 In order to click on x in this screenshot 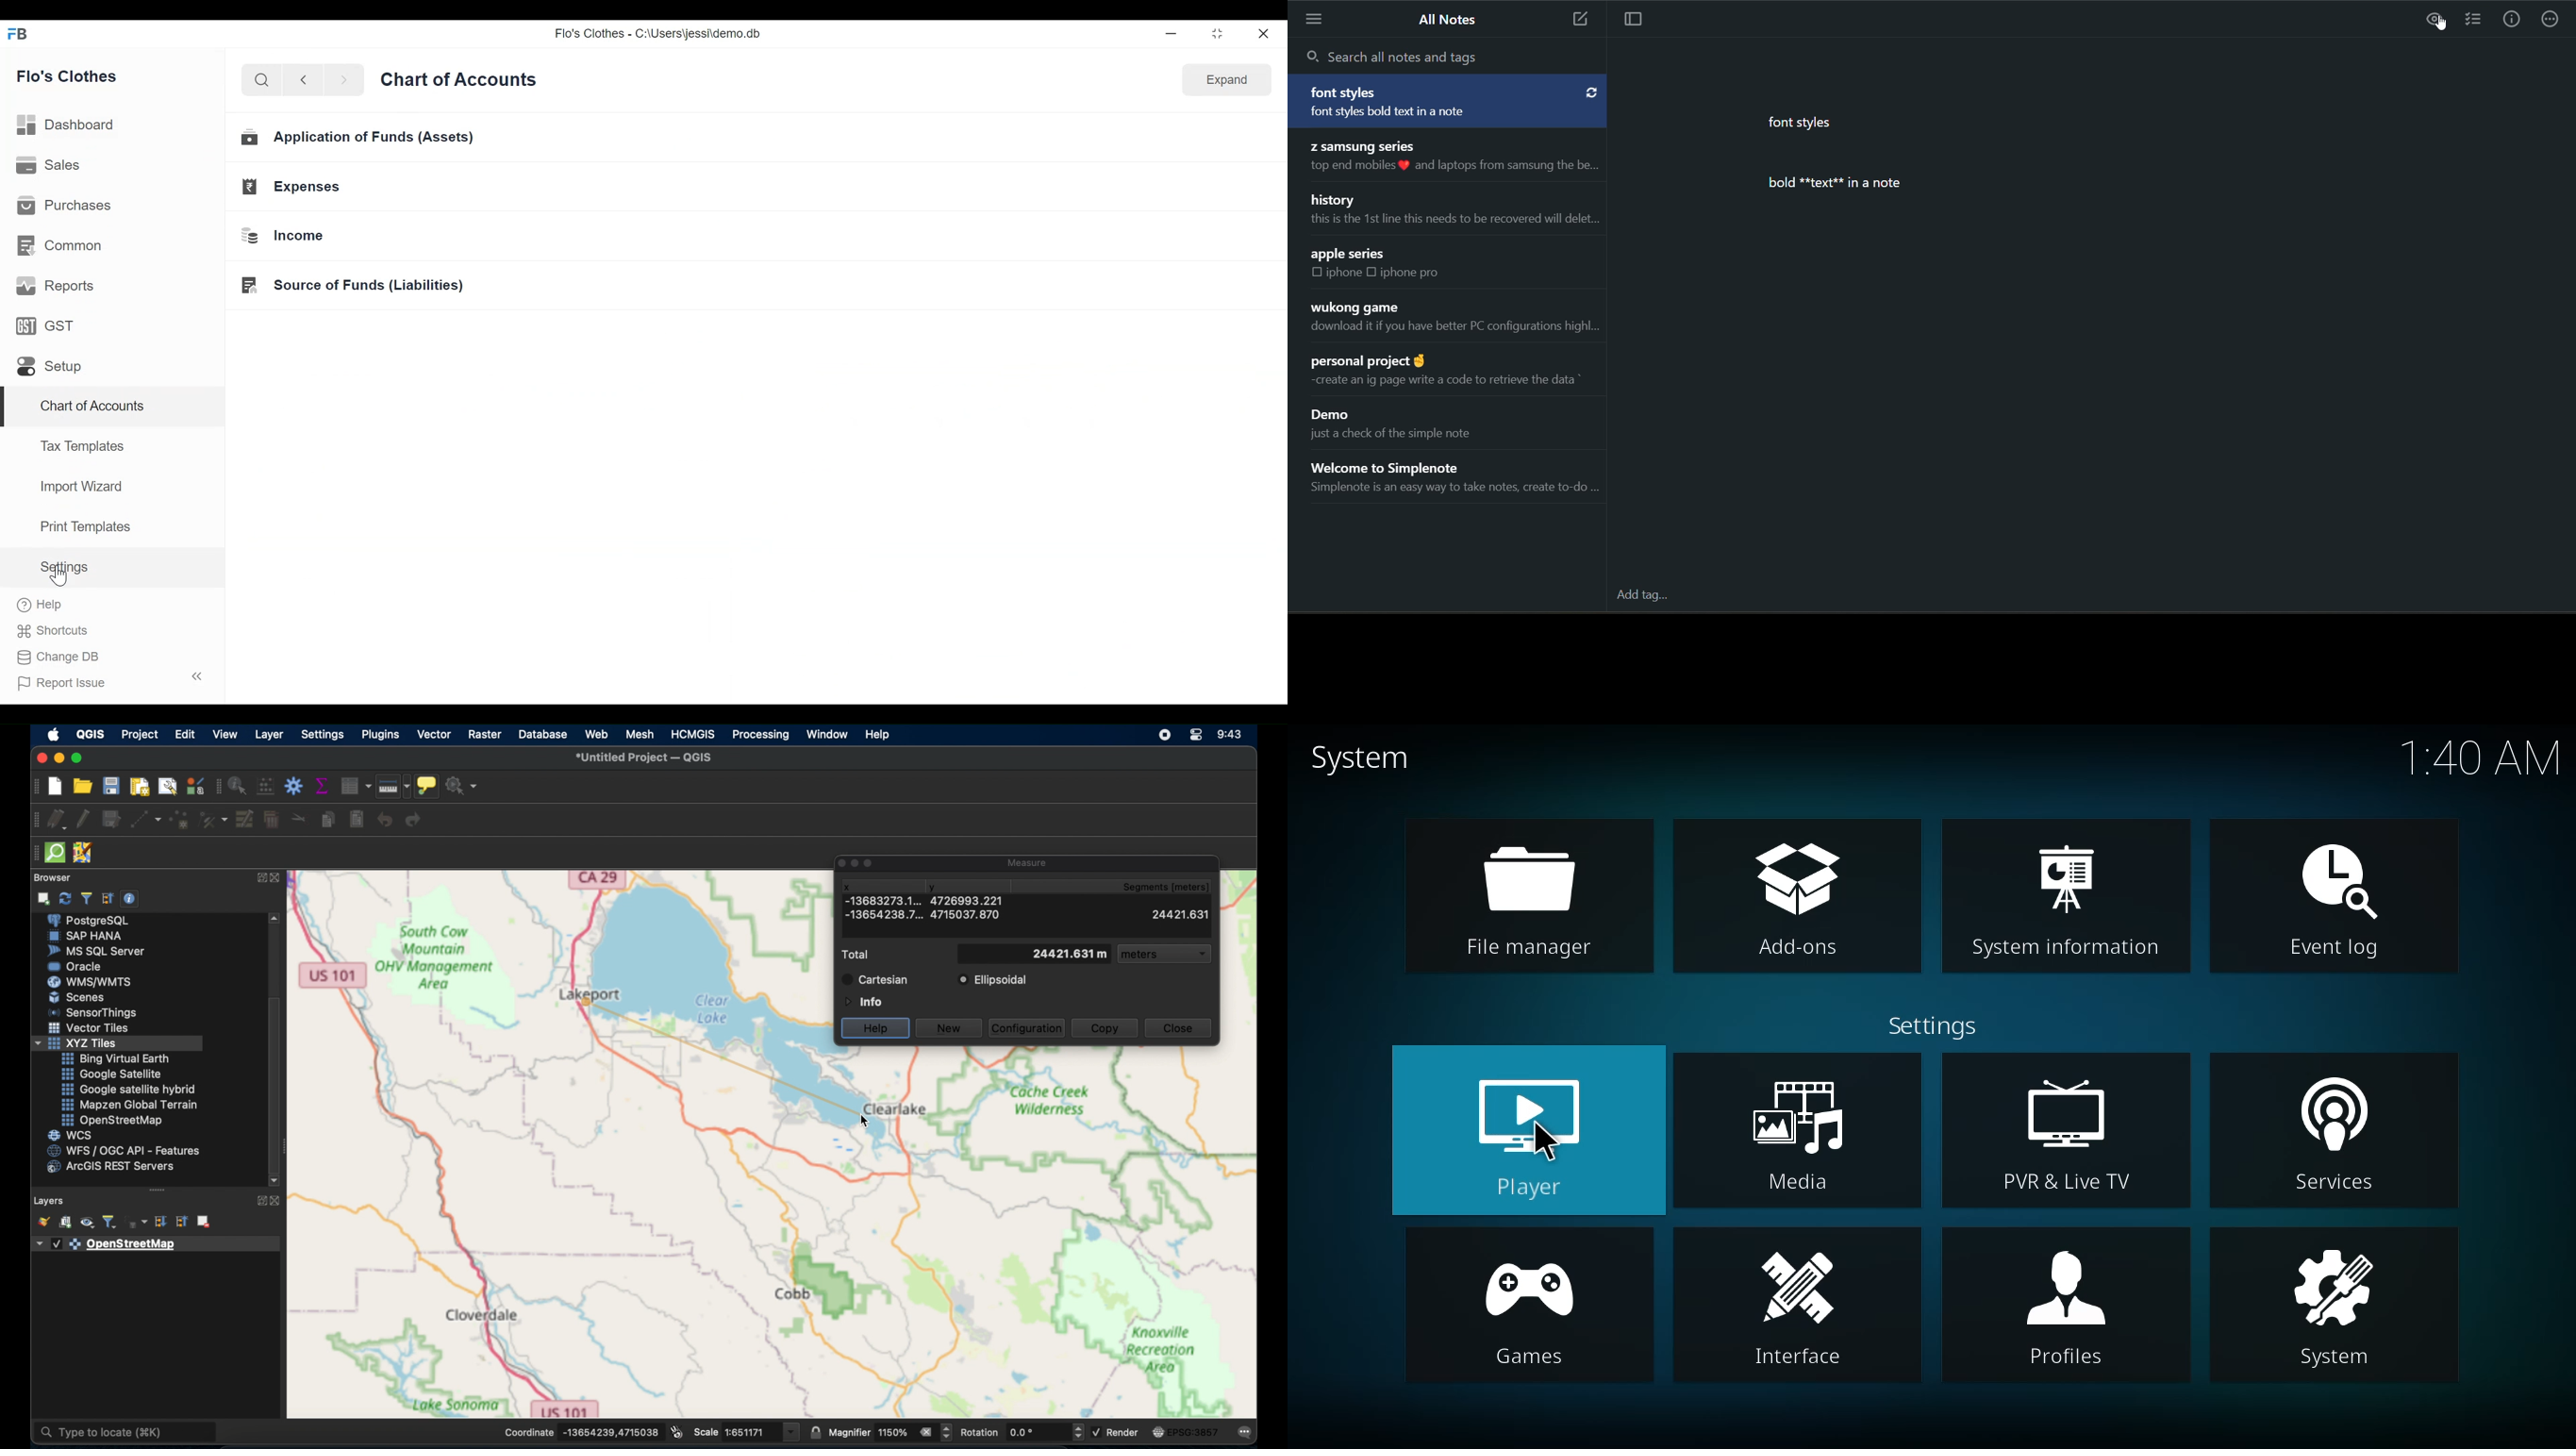, I will do `click(846, 886)`.